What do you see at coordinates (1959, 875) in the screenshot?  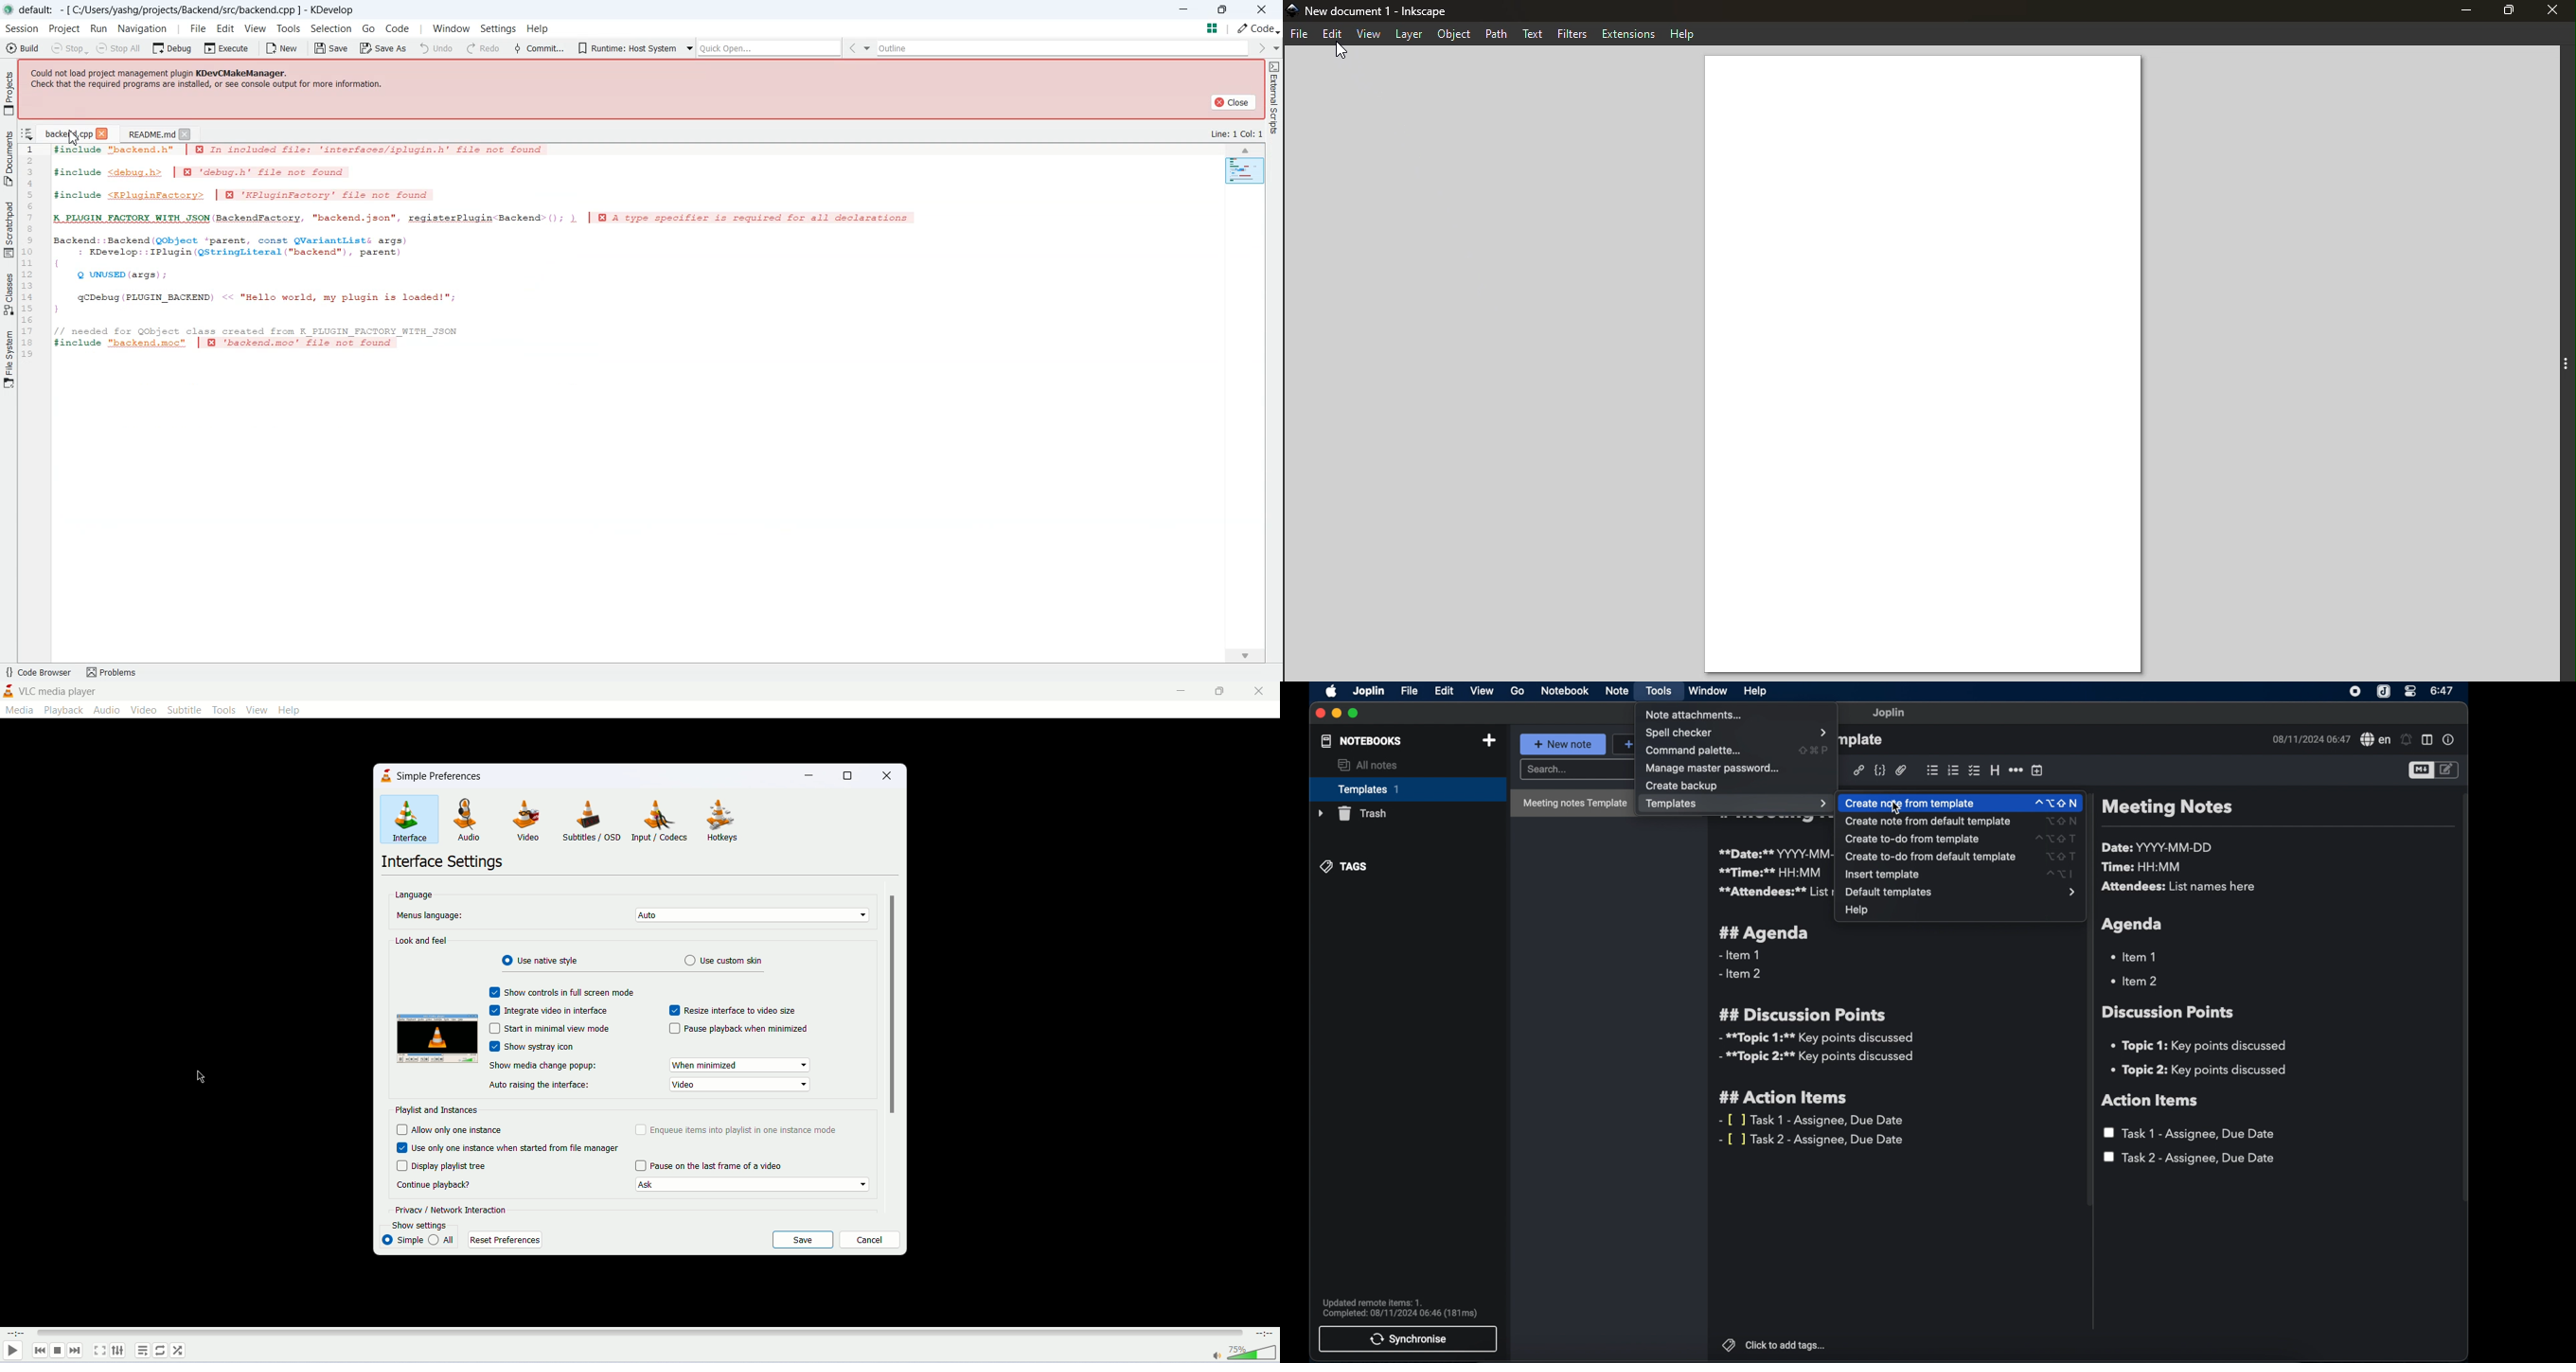 I see `insert template` at bounding box center [1959, 875].